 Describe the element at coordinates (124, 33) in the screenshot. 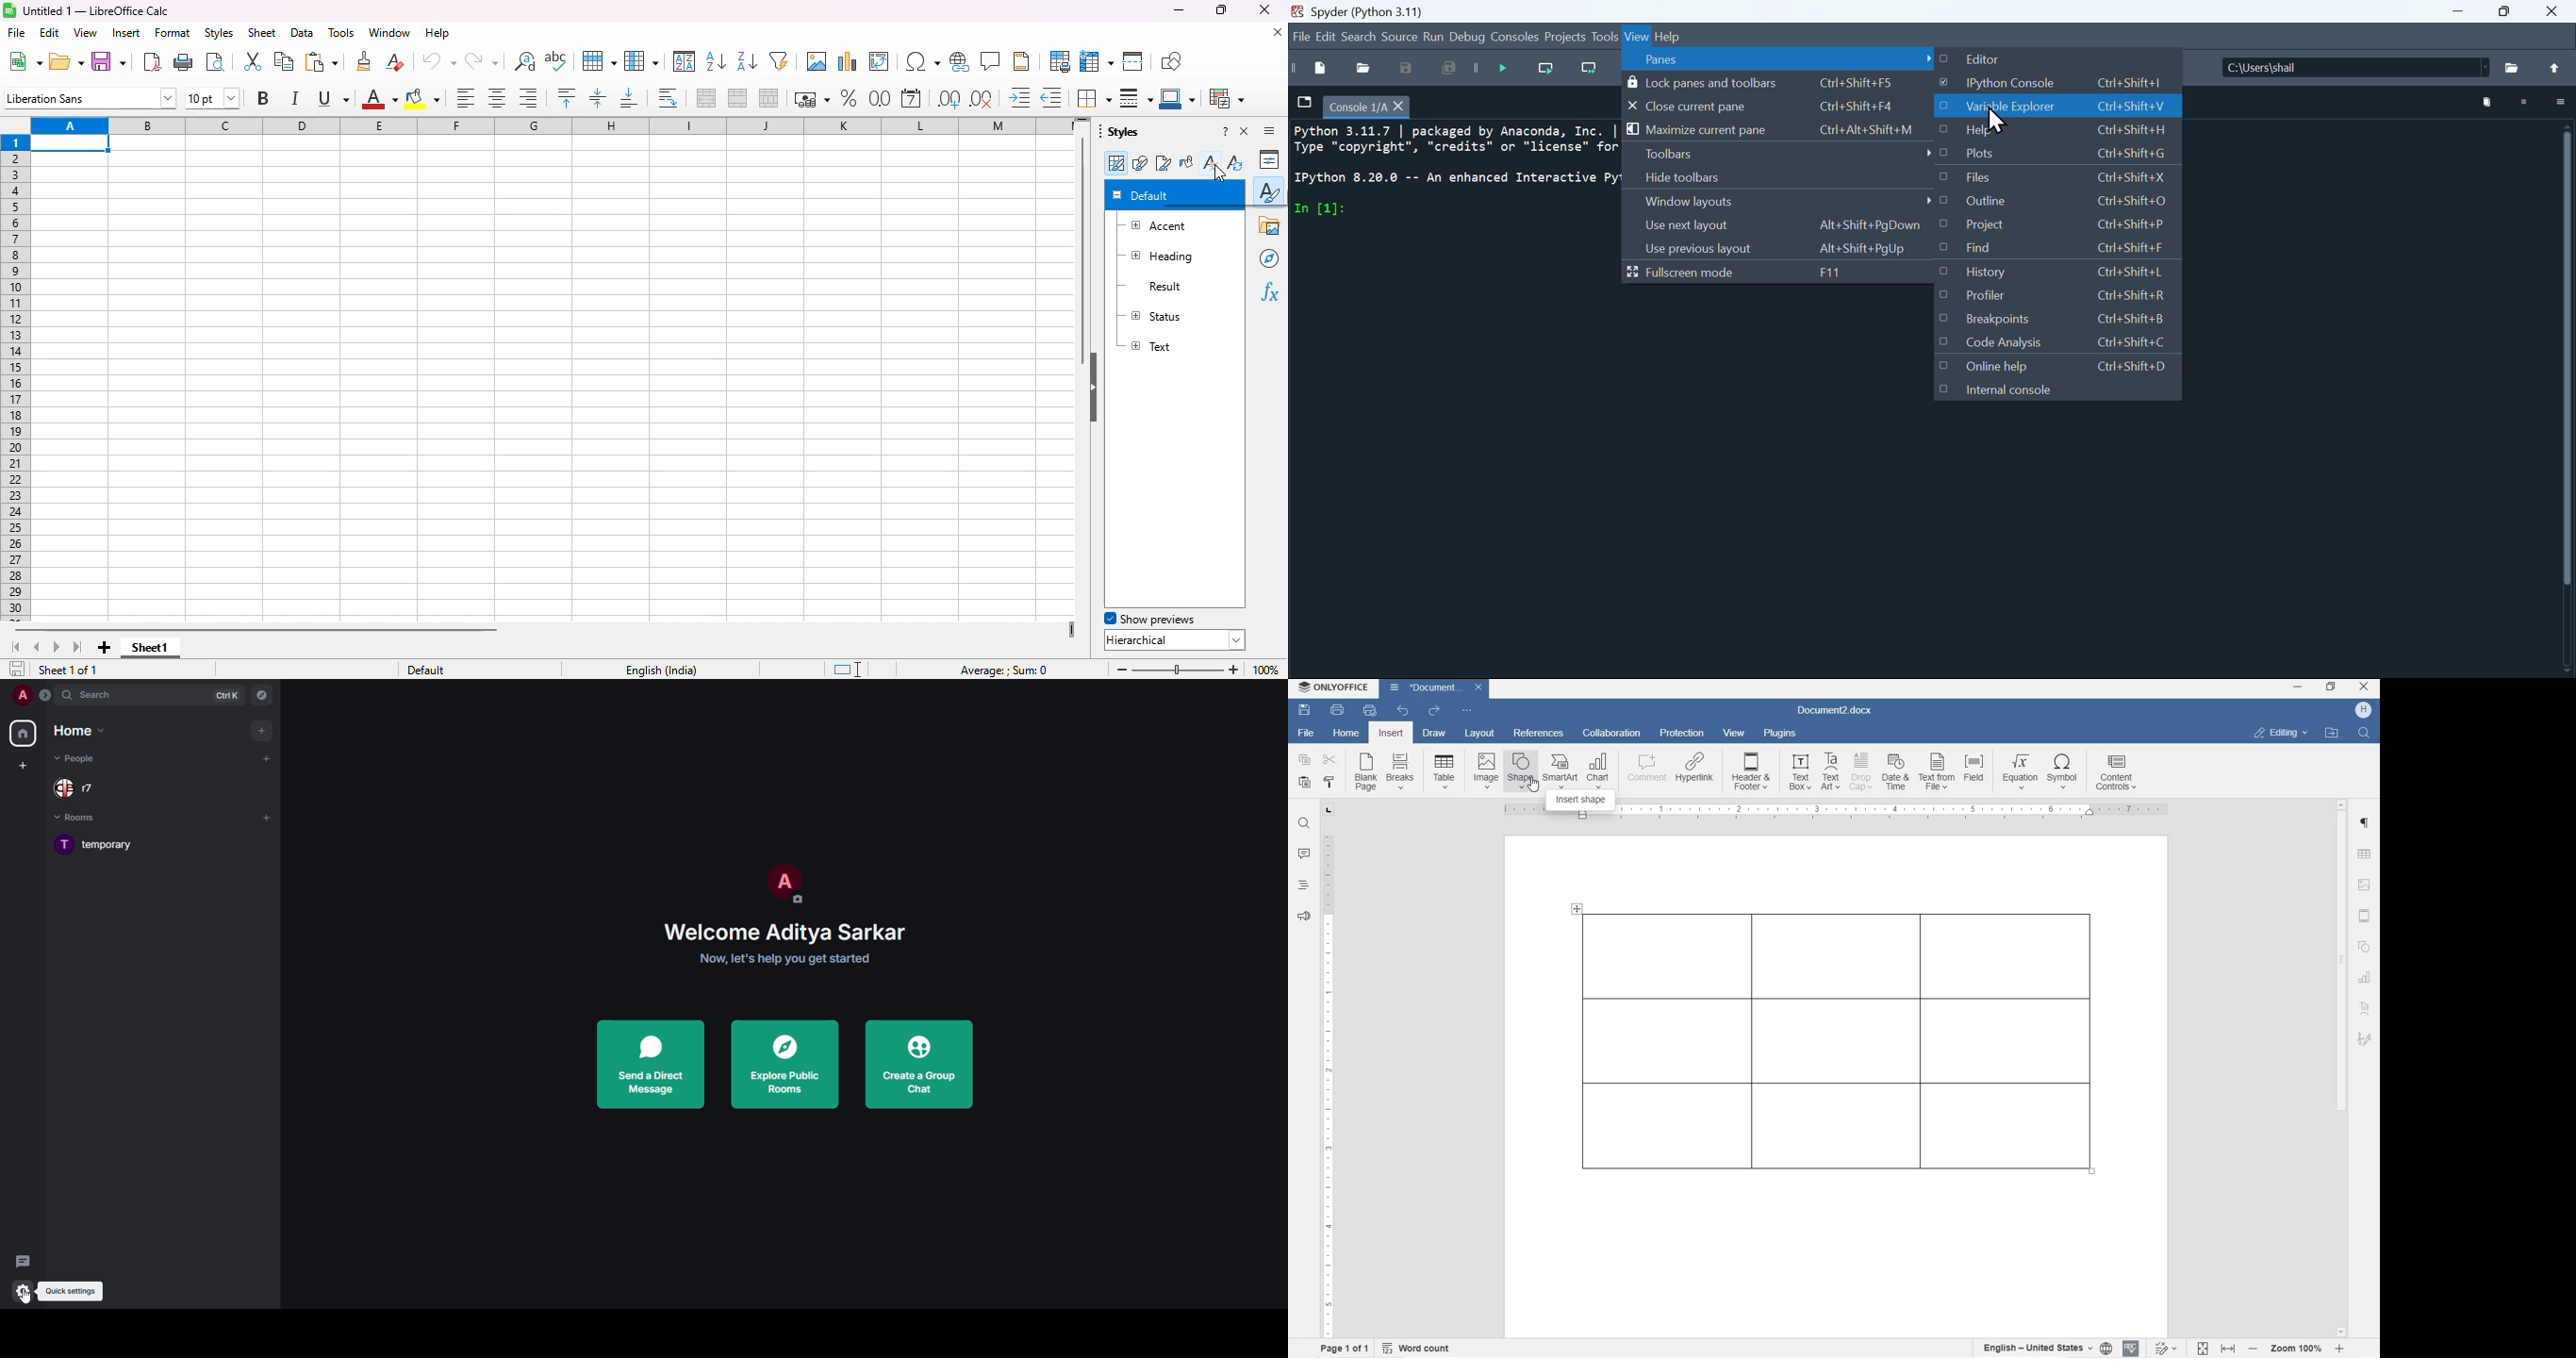

I see `insert` at that location.